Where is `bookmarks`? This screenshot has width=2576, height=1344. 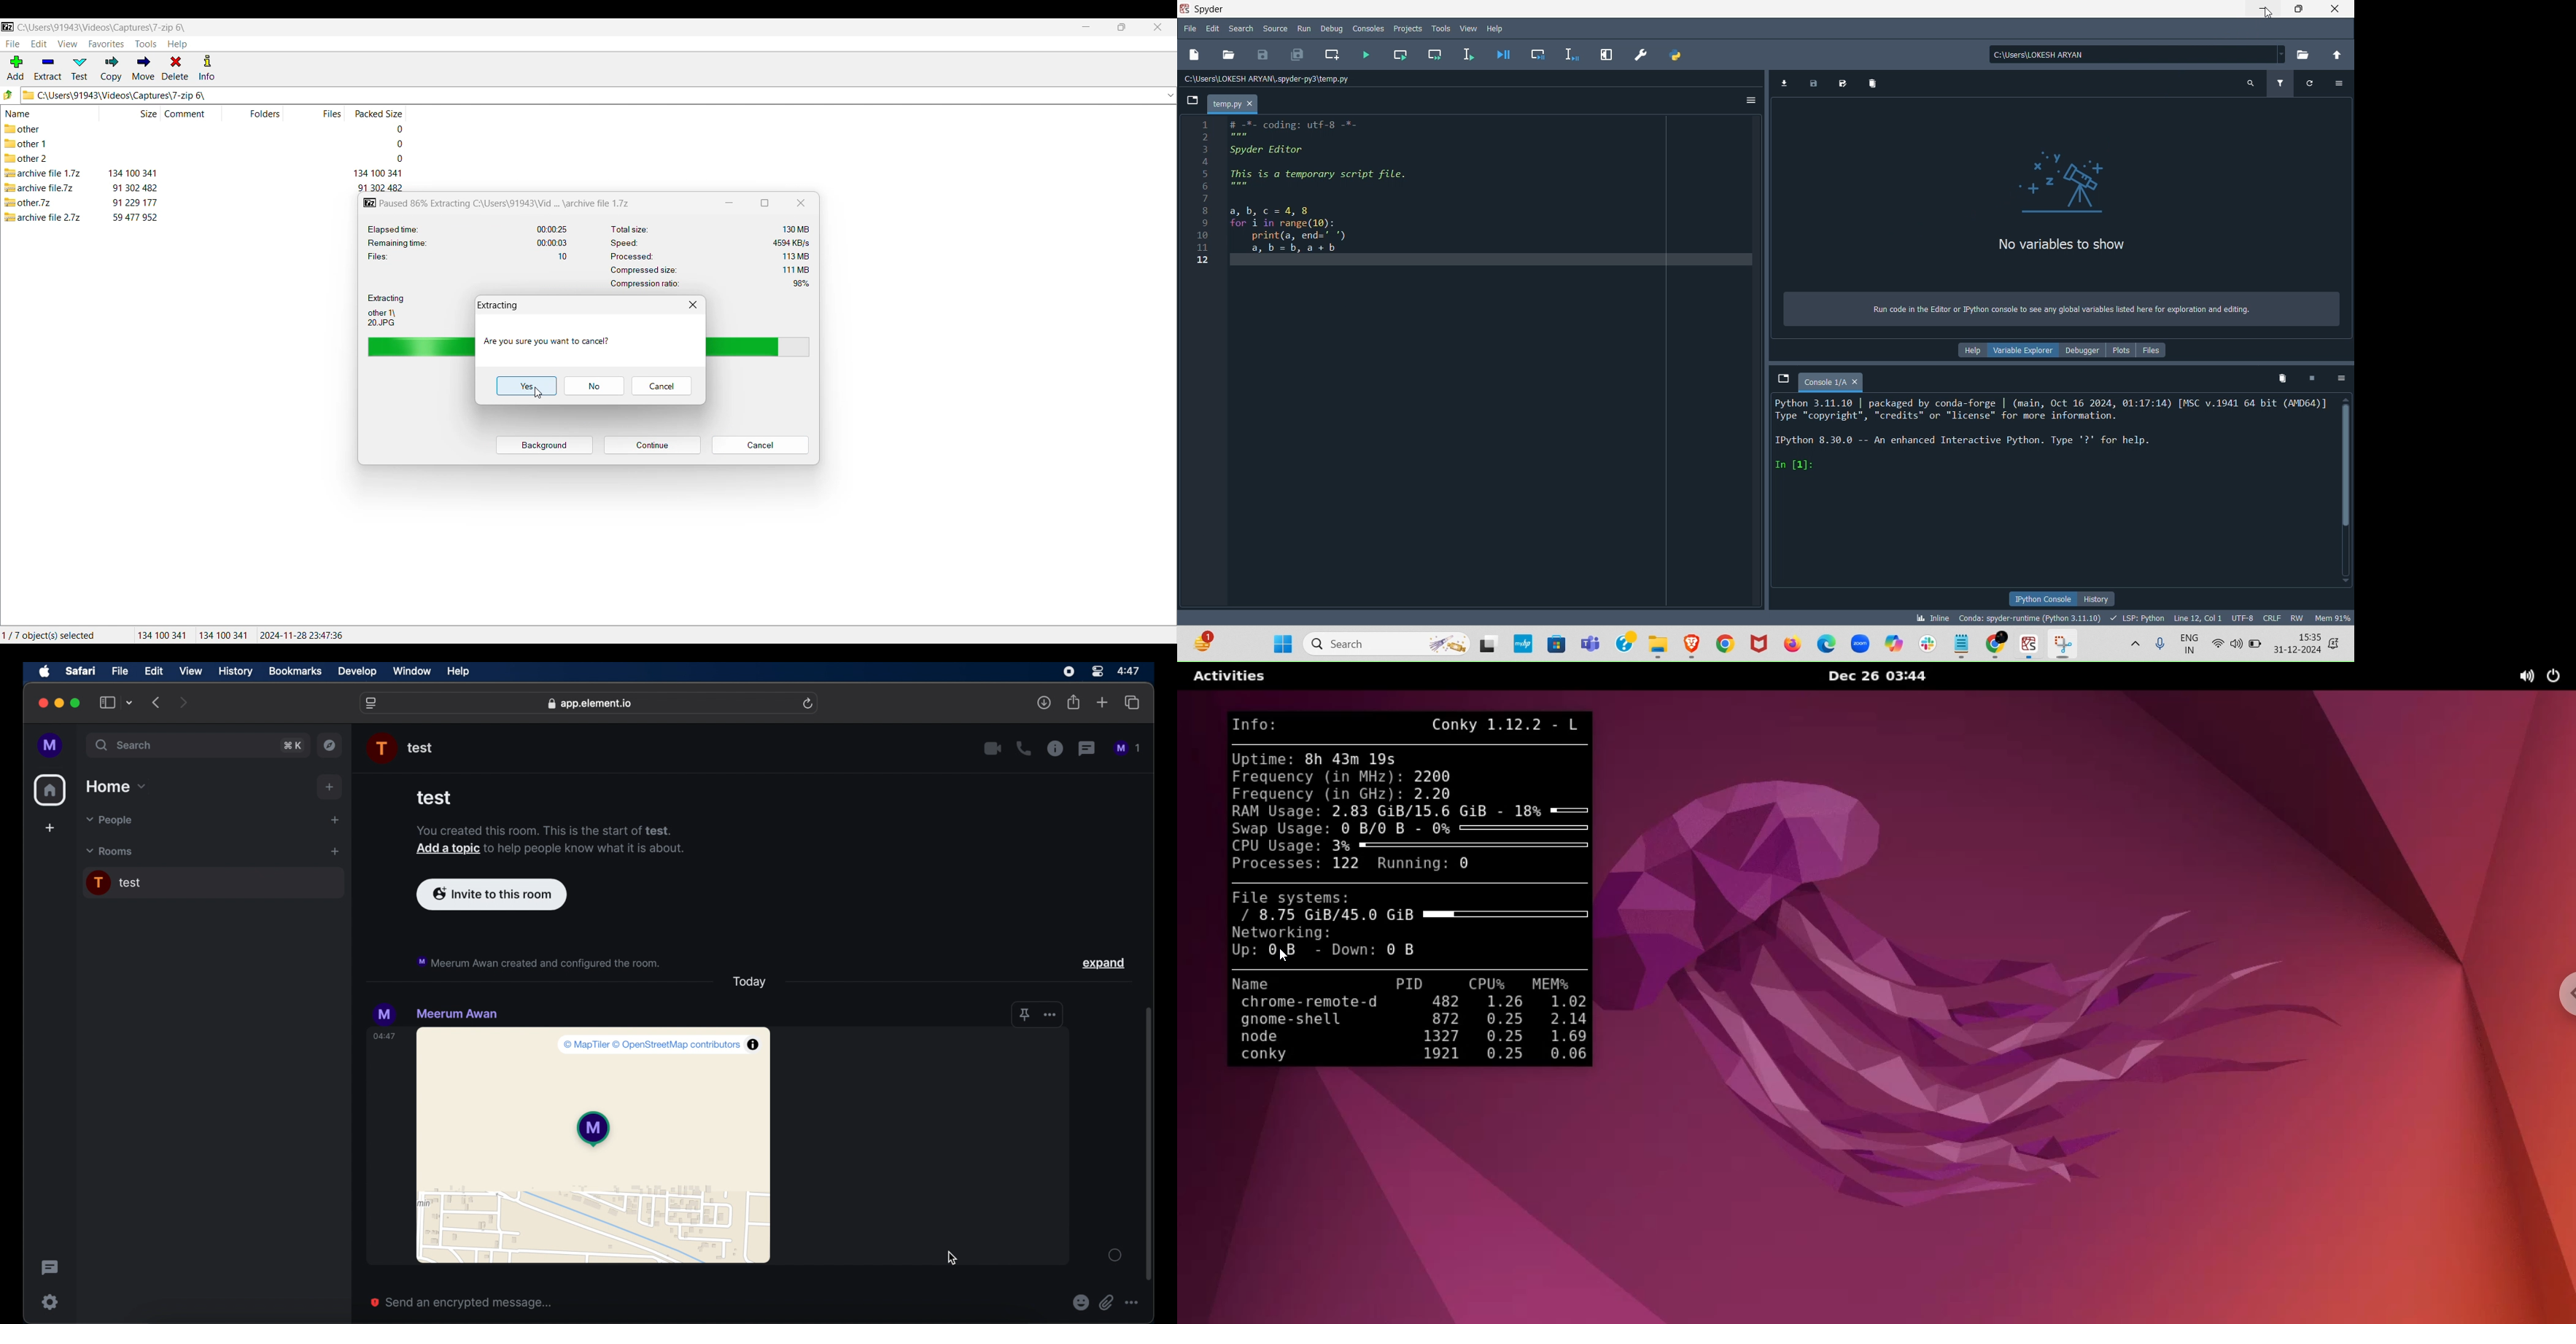 bookmarks is located at coordinates (295, 671).